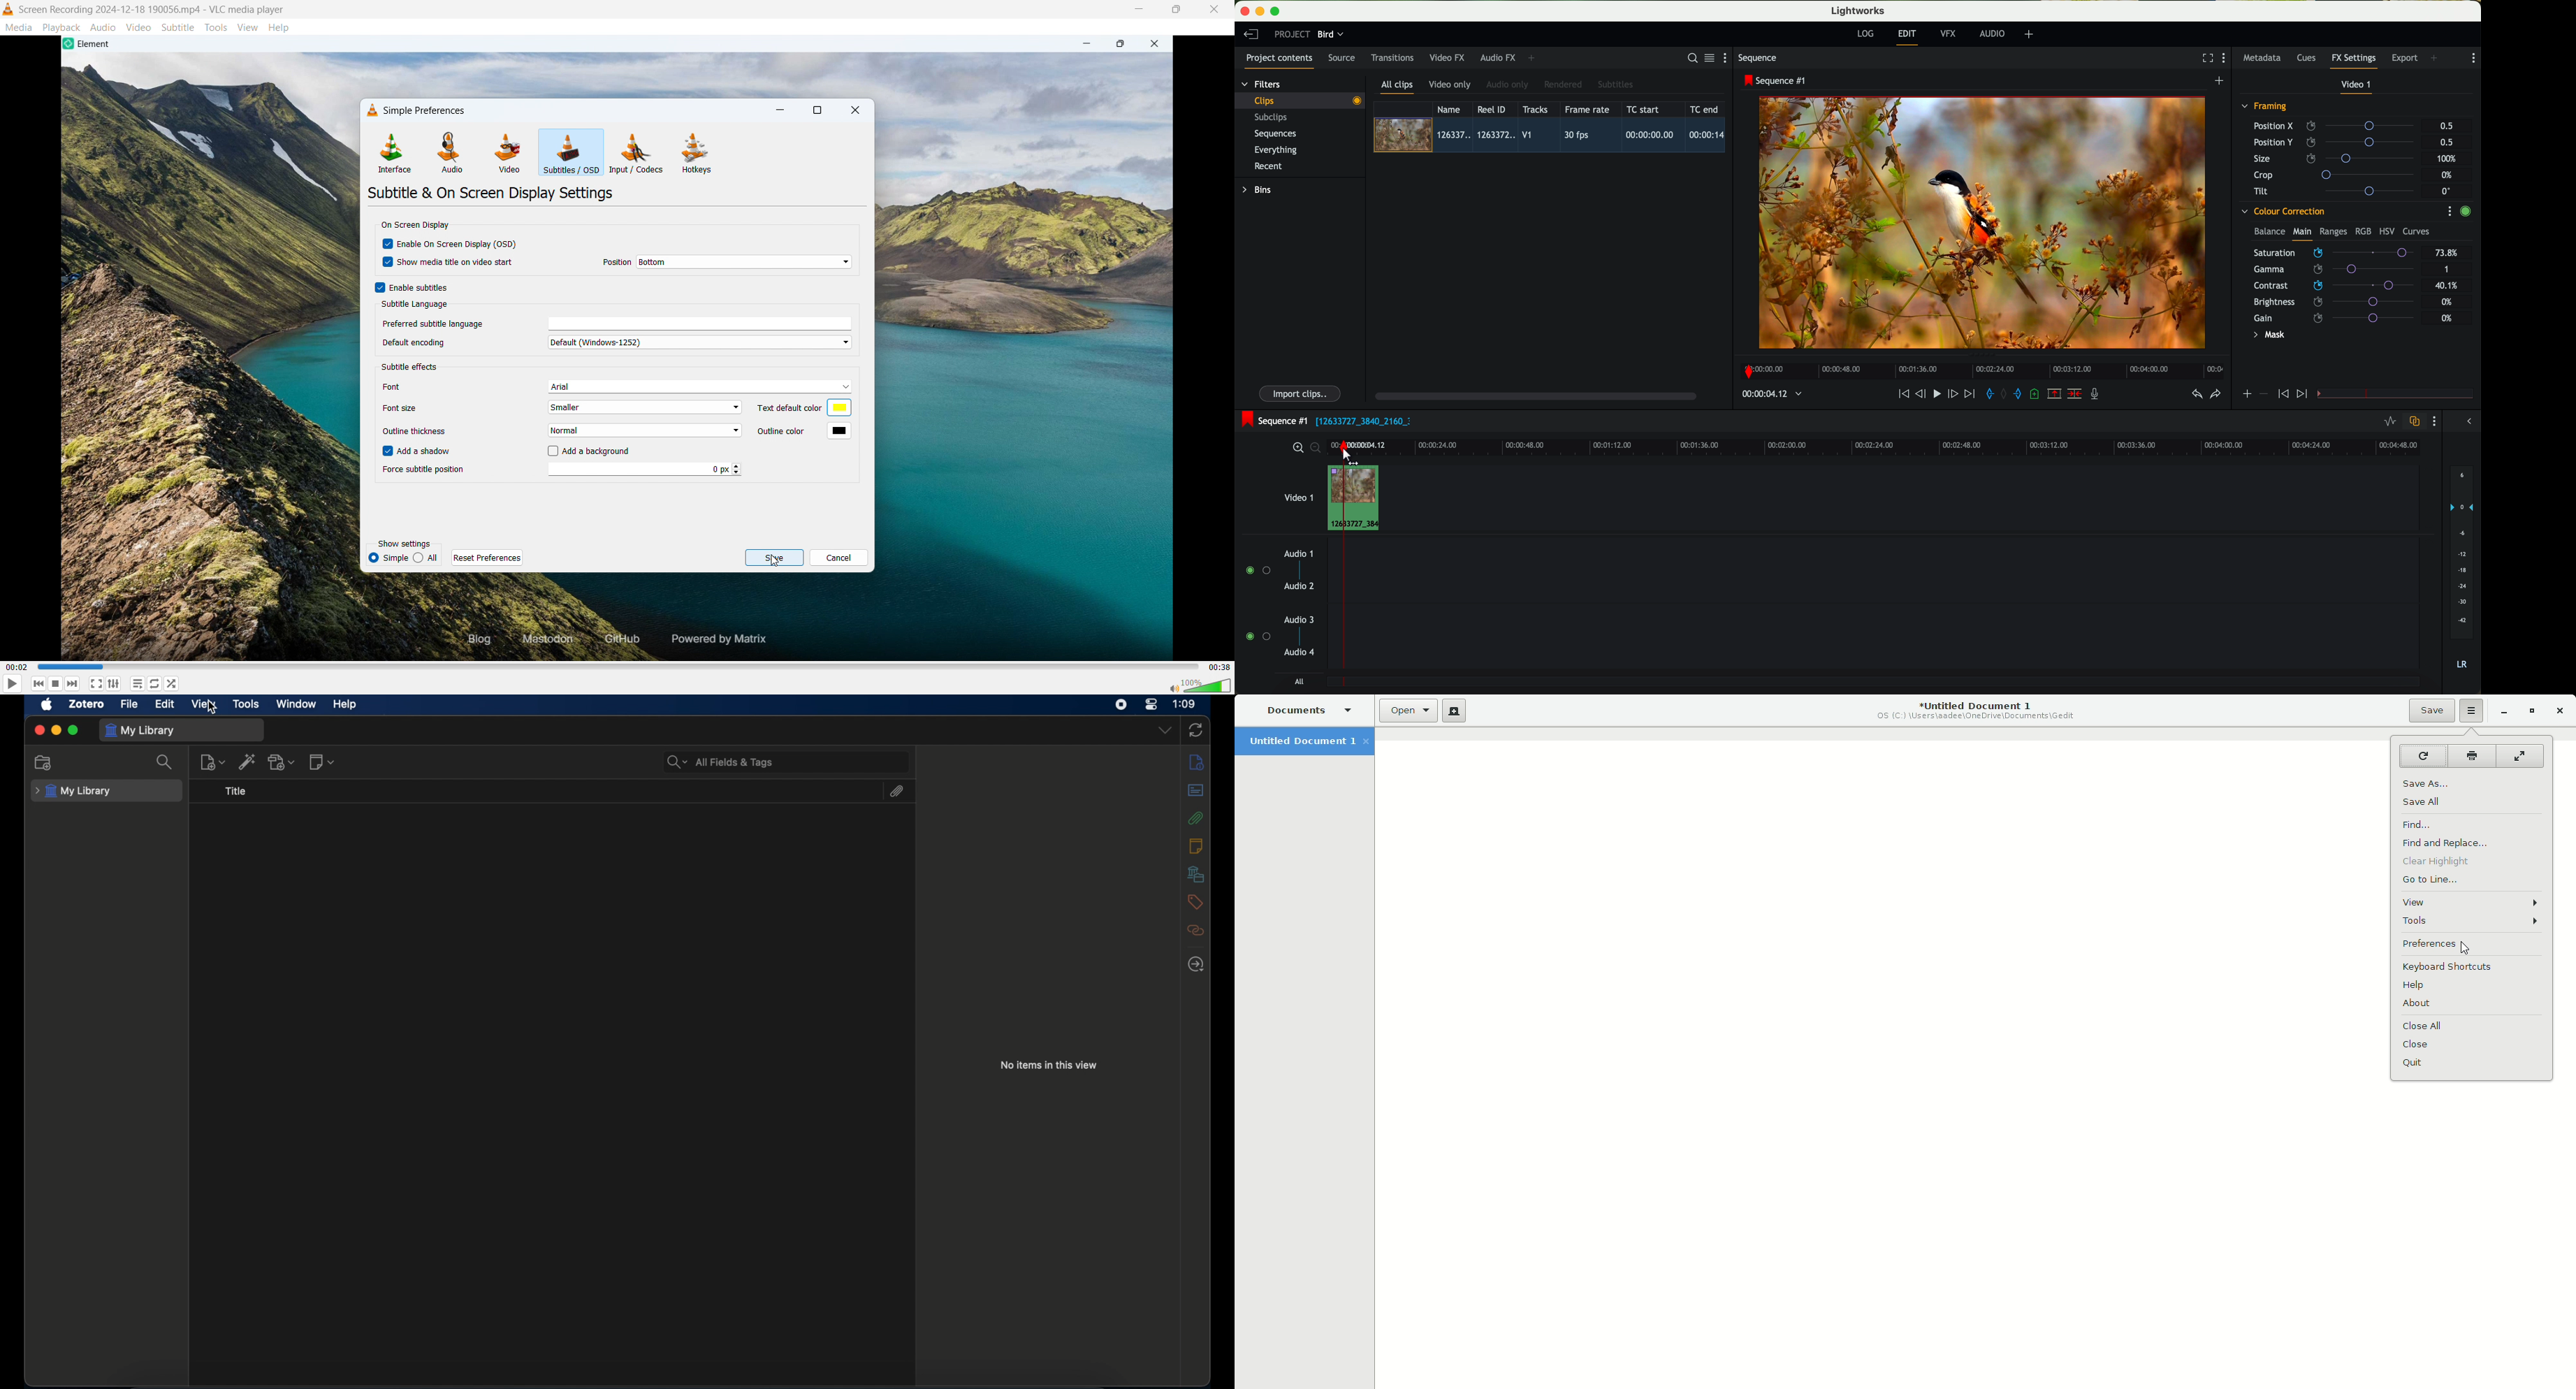 The width and height of the screenshot is (2576, 1400). I want to click on position X, so click(2337, 126).